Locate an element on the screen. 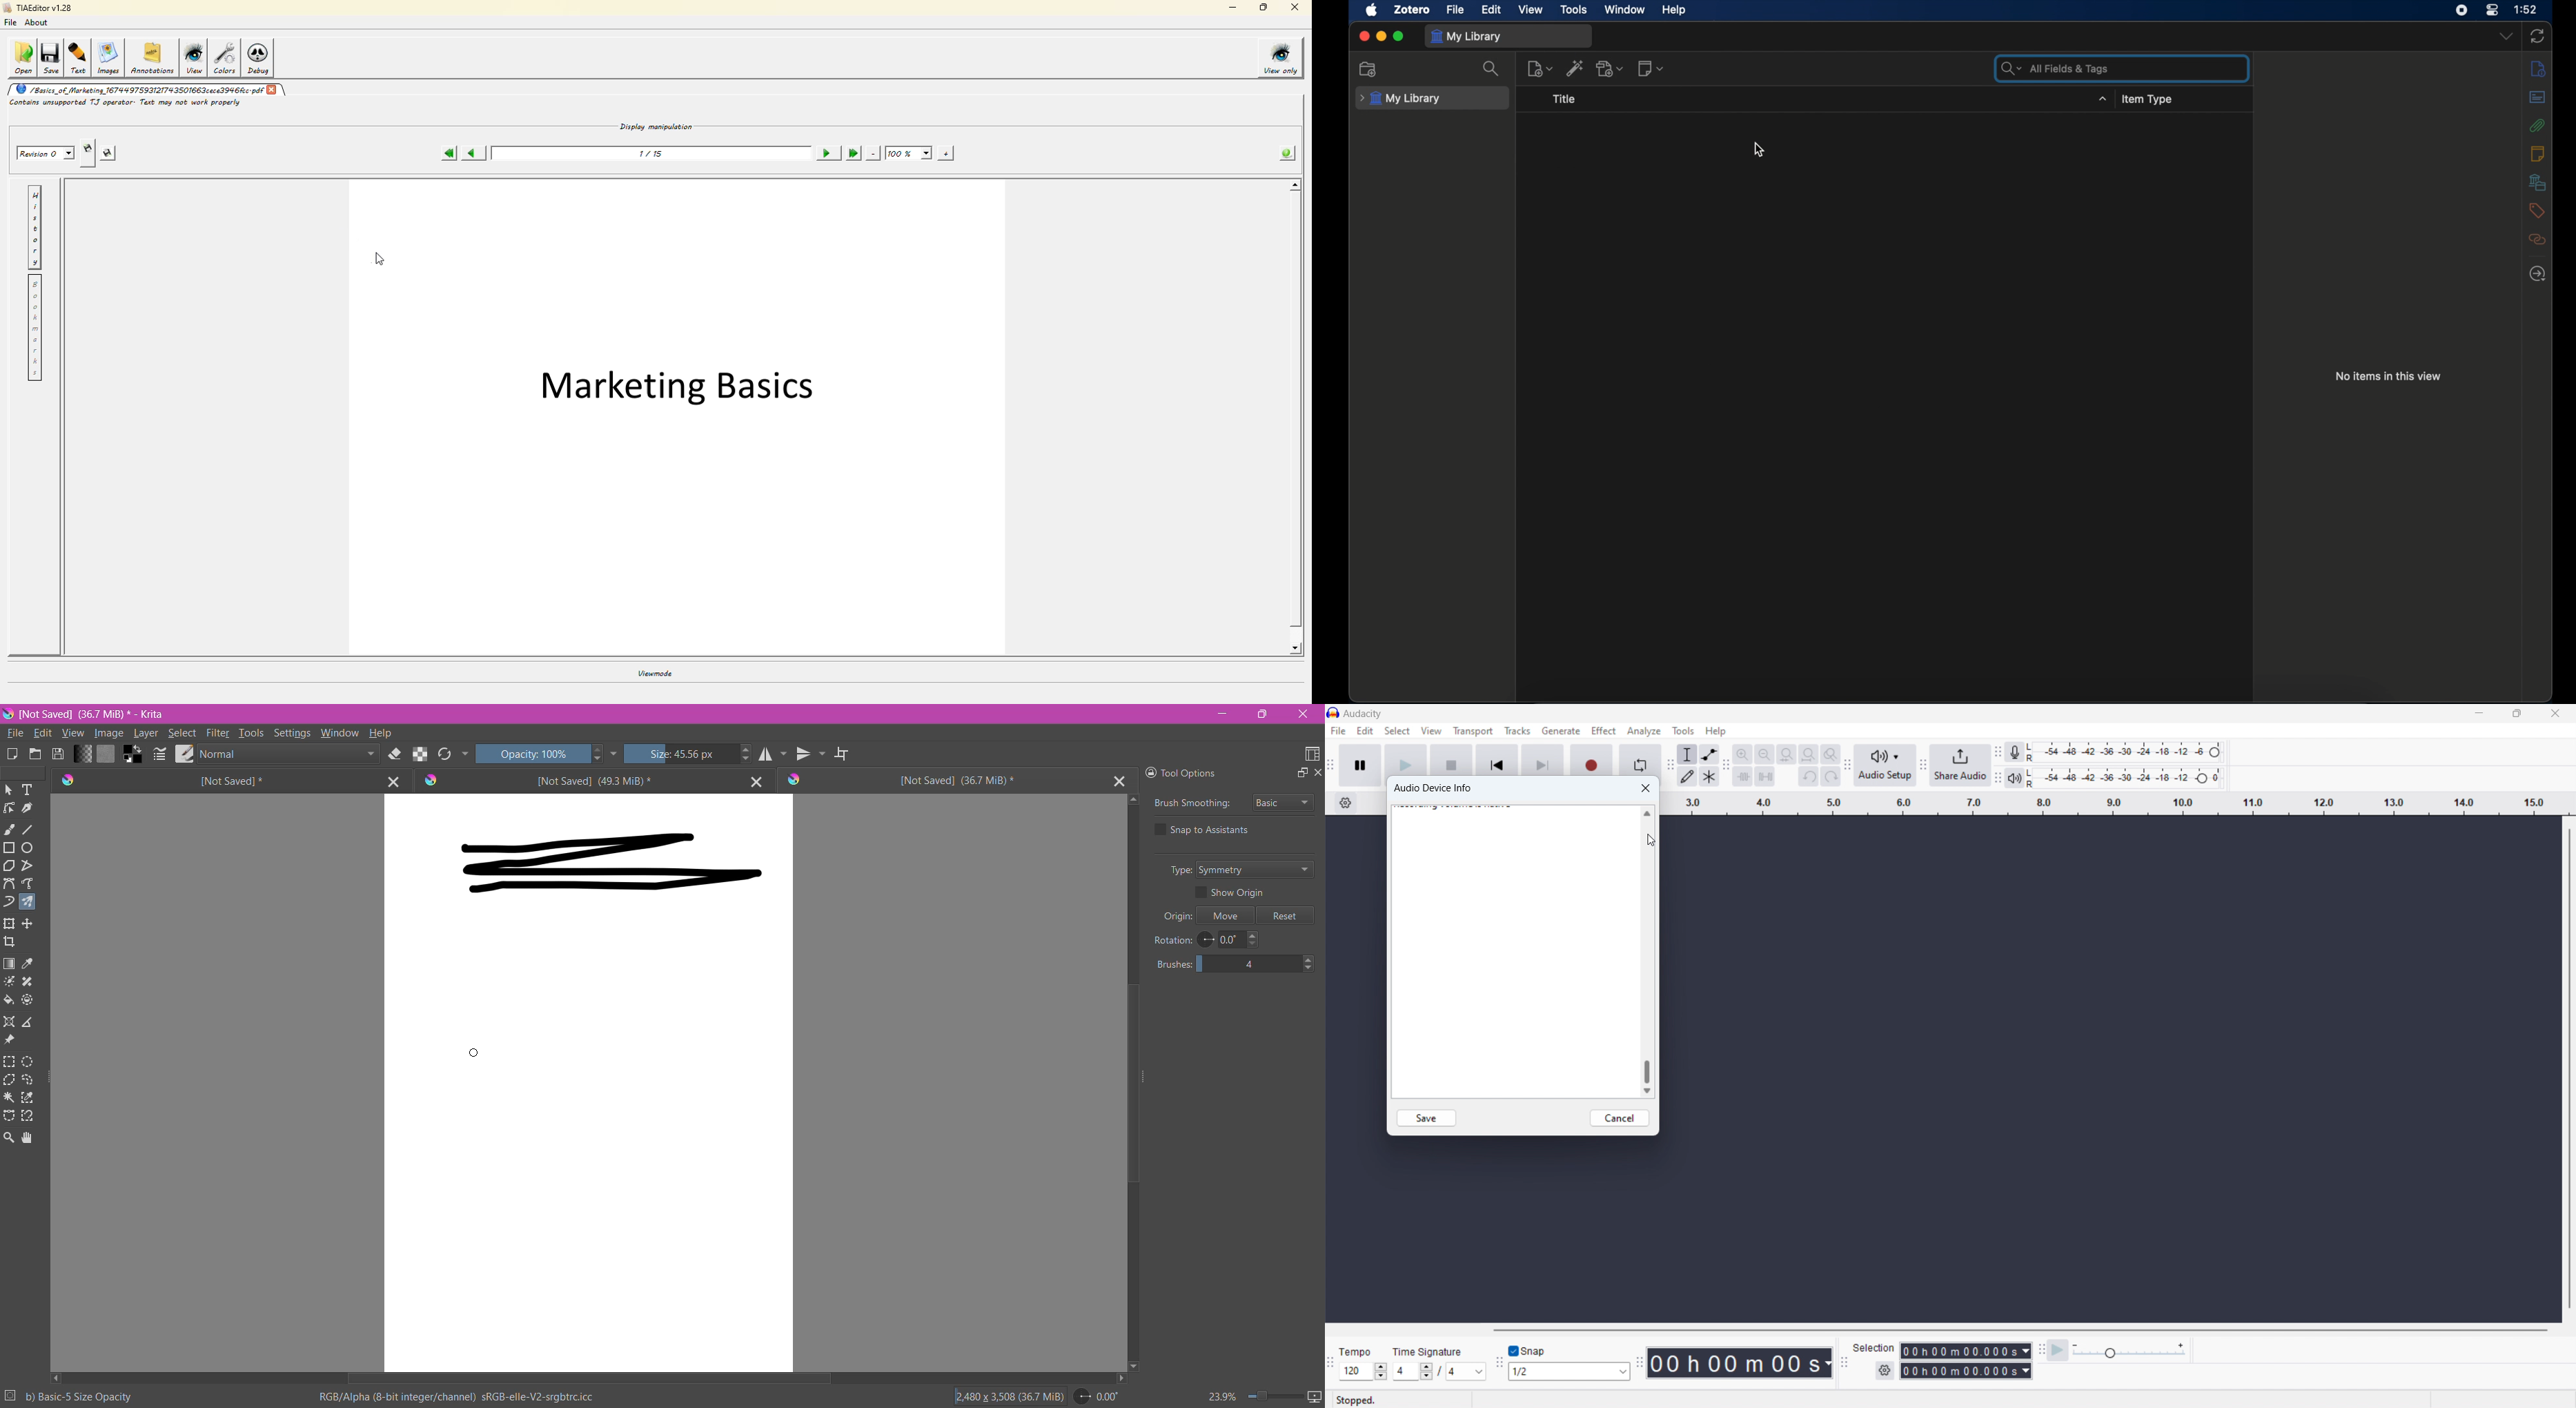 This screenshot has width=2576, height=1428. zoom out is located at coordinates (1764, 754).